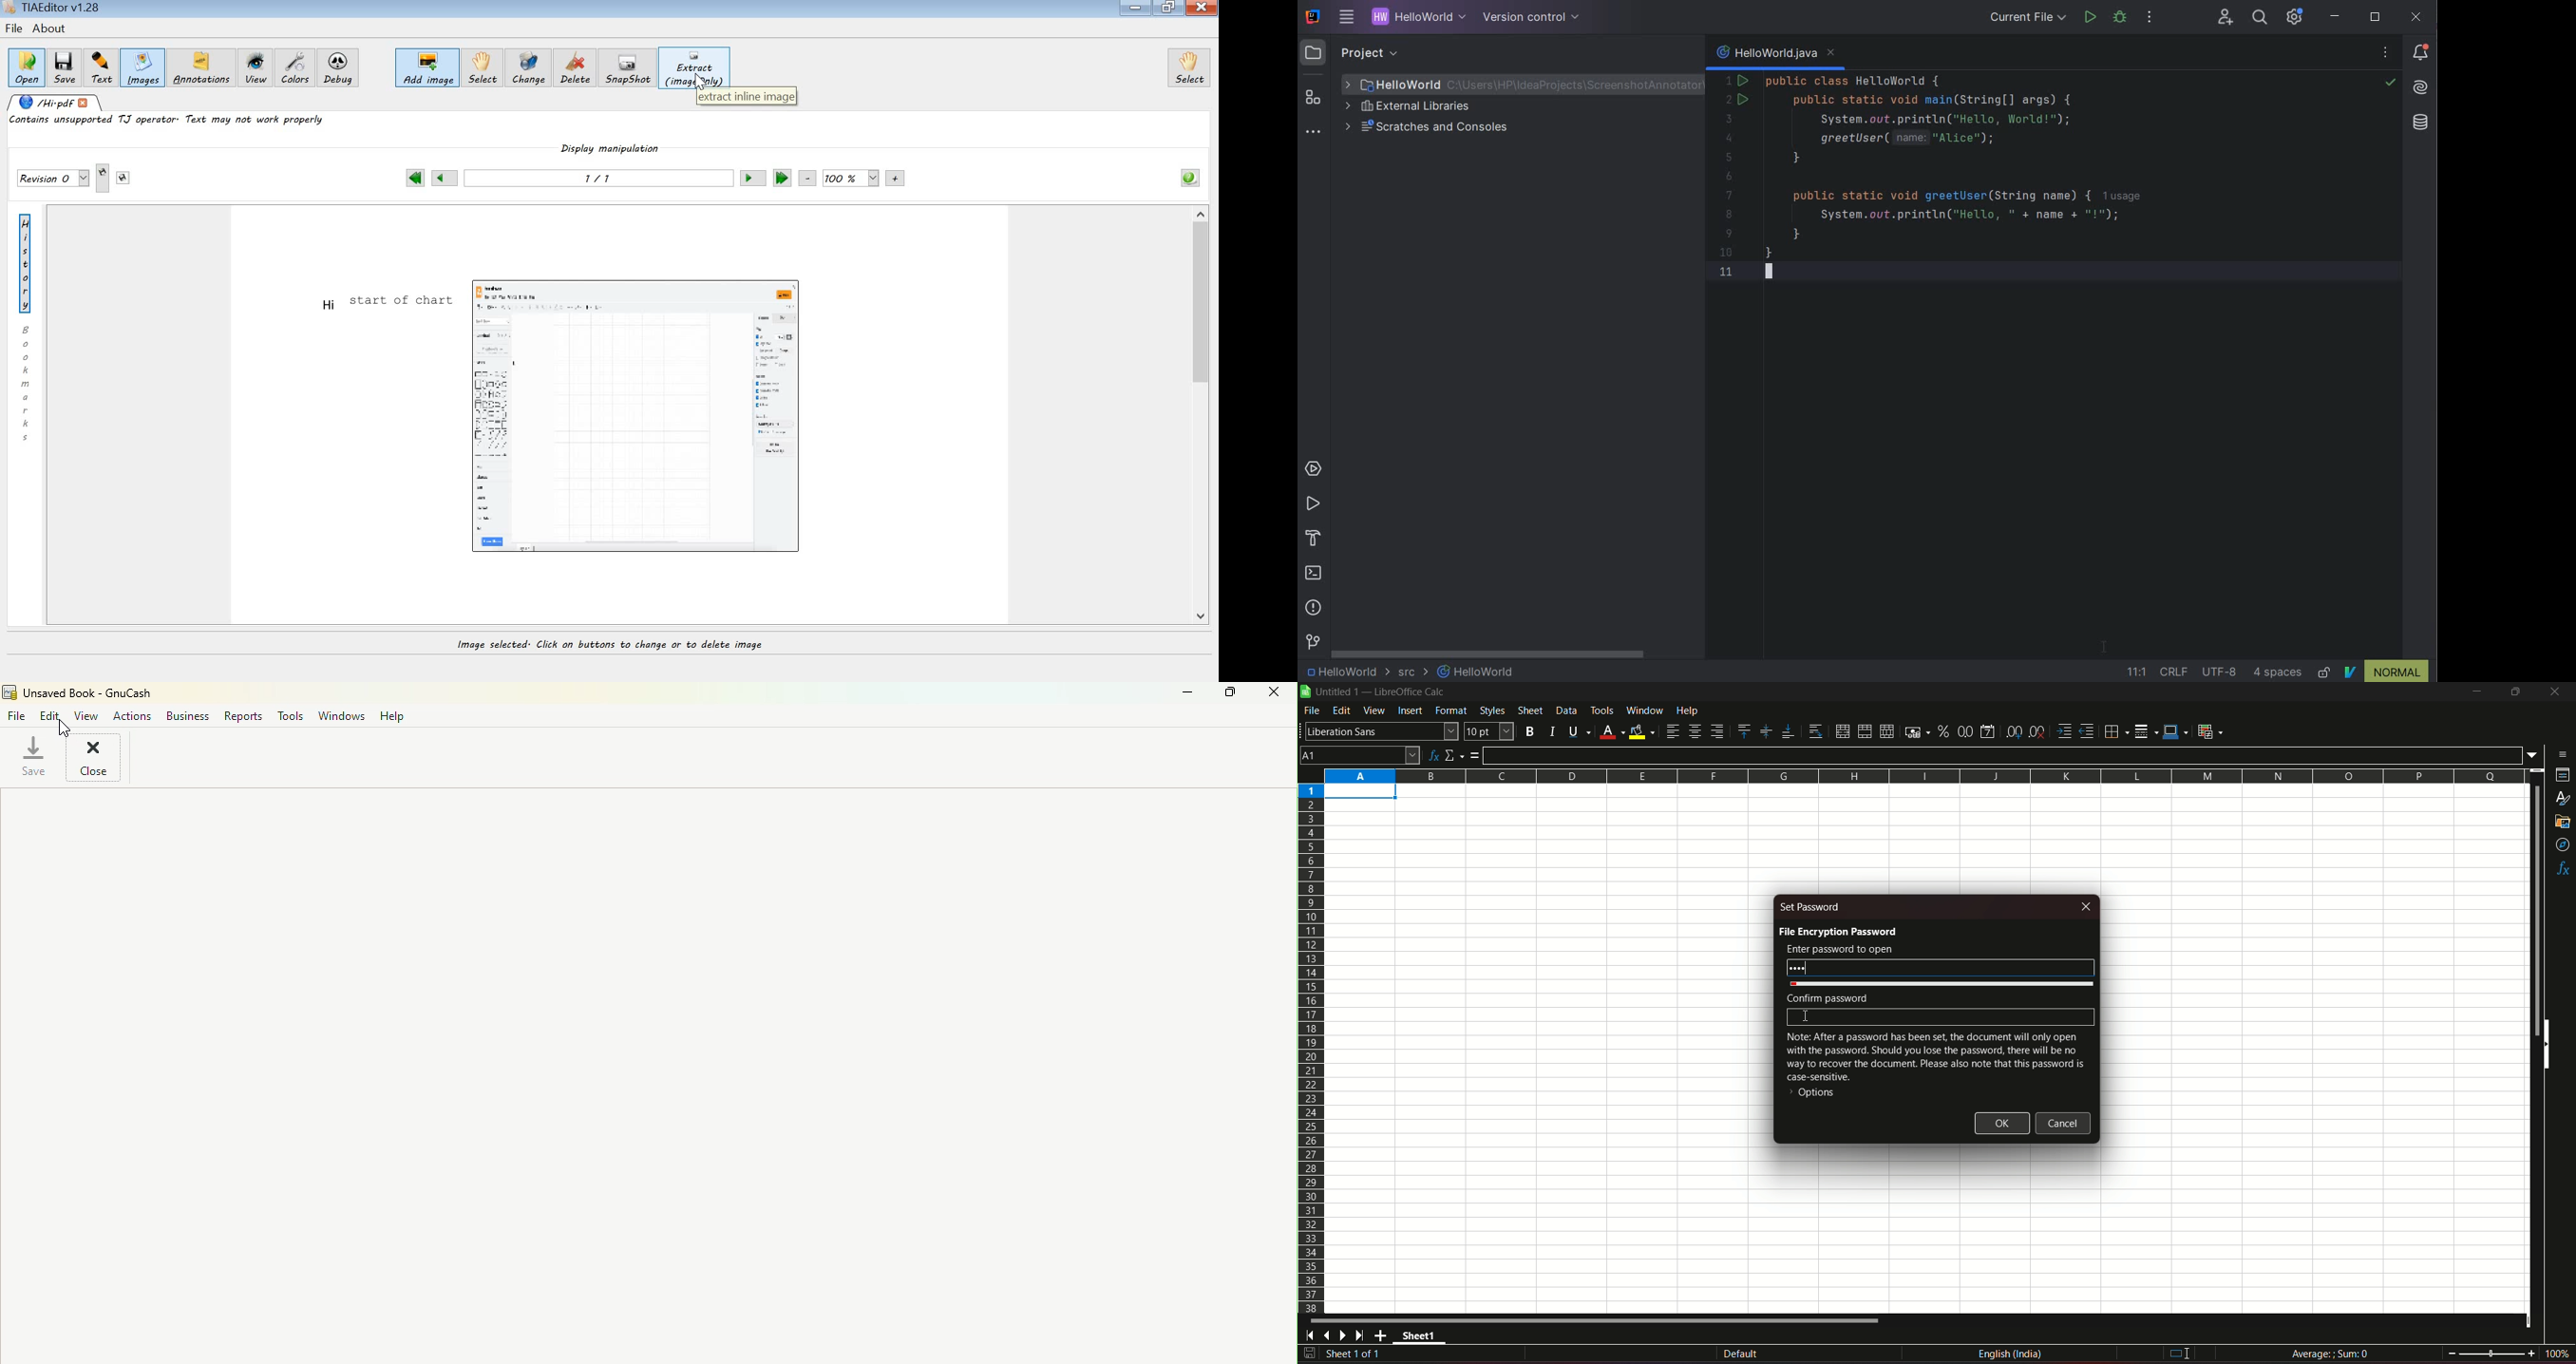 This screenshot has width=2576, height=1372. I want to click on underline, so click(1577, 731).